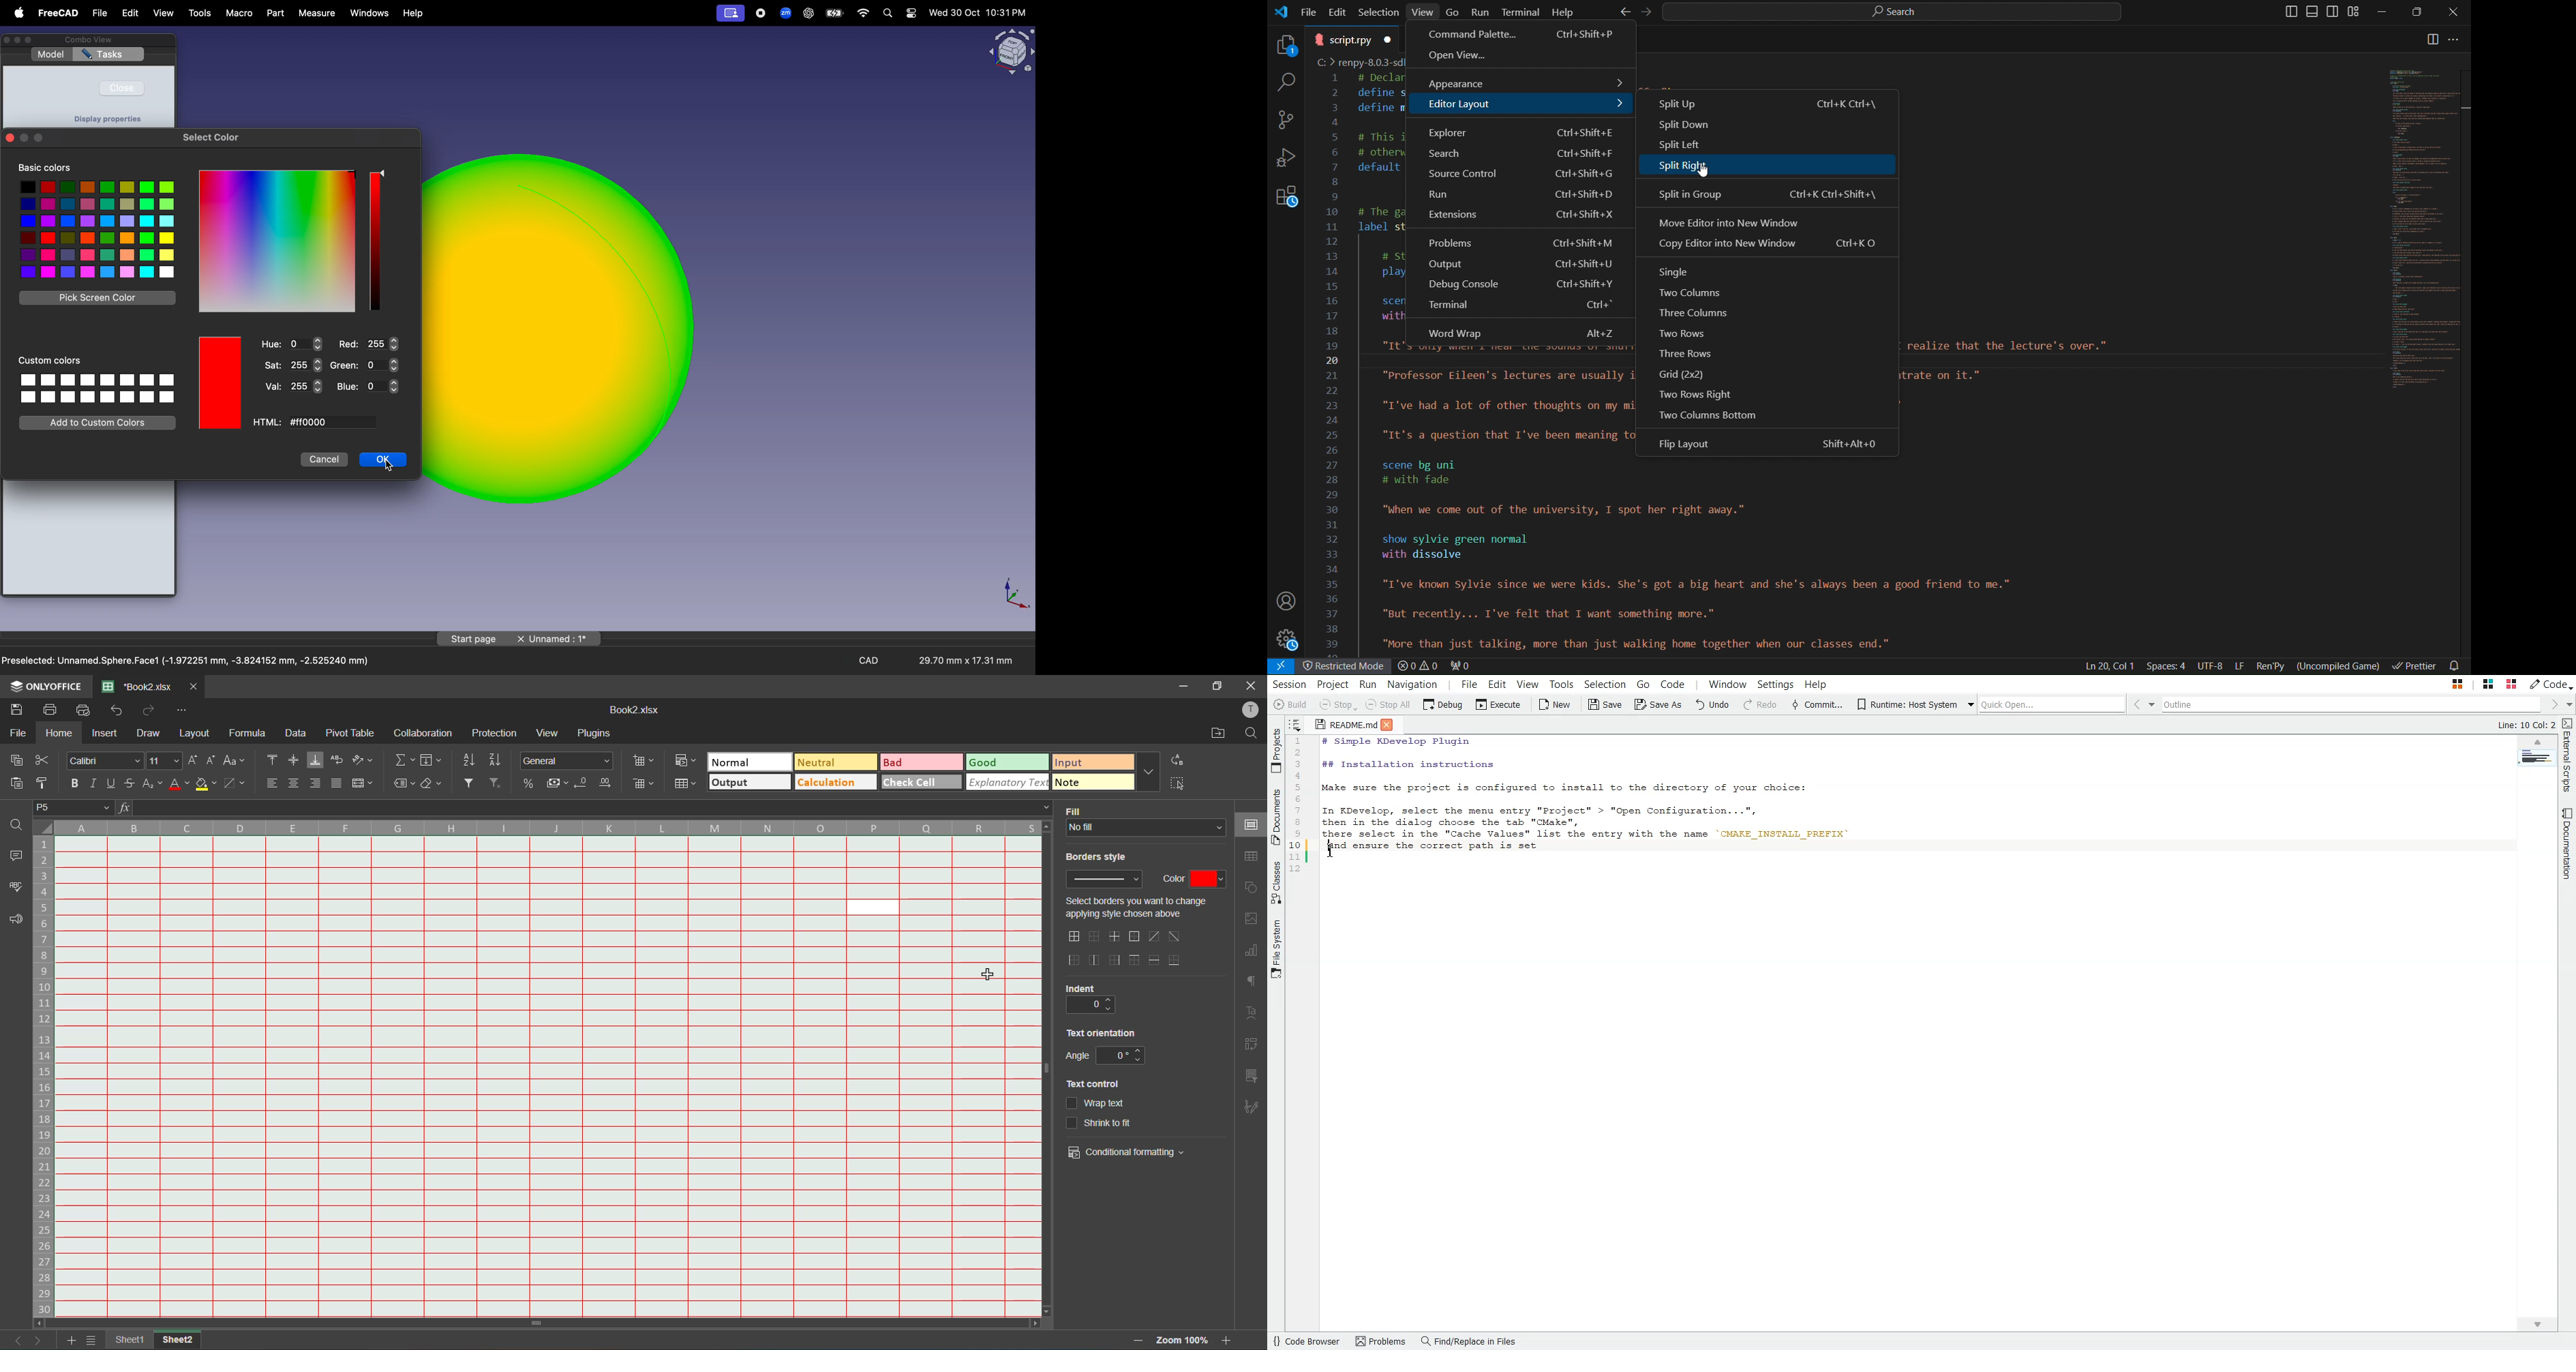  I want to click on font size, so click(166, 760).